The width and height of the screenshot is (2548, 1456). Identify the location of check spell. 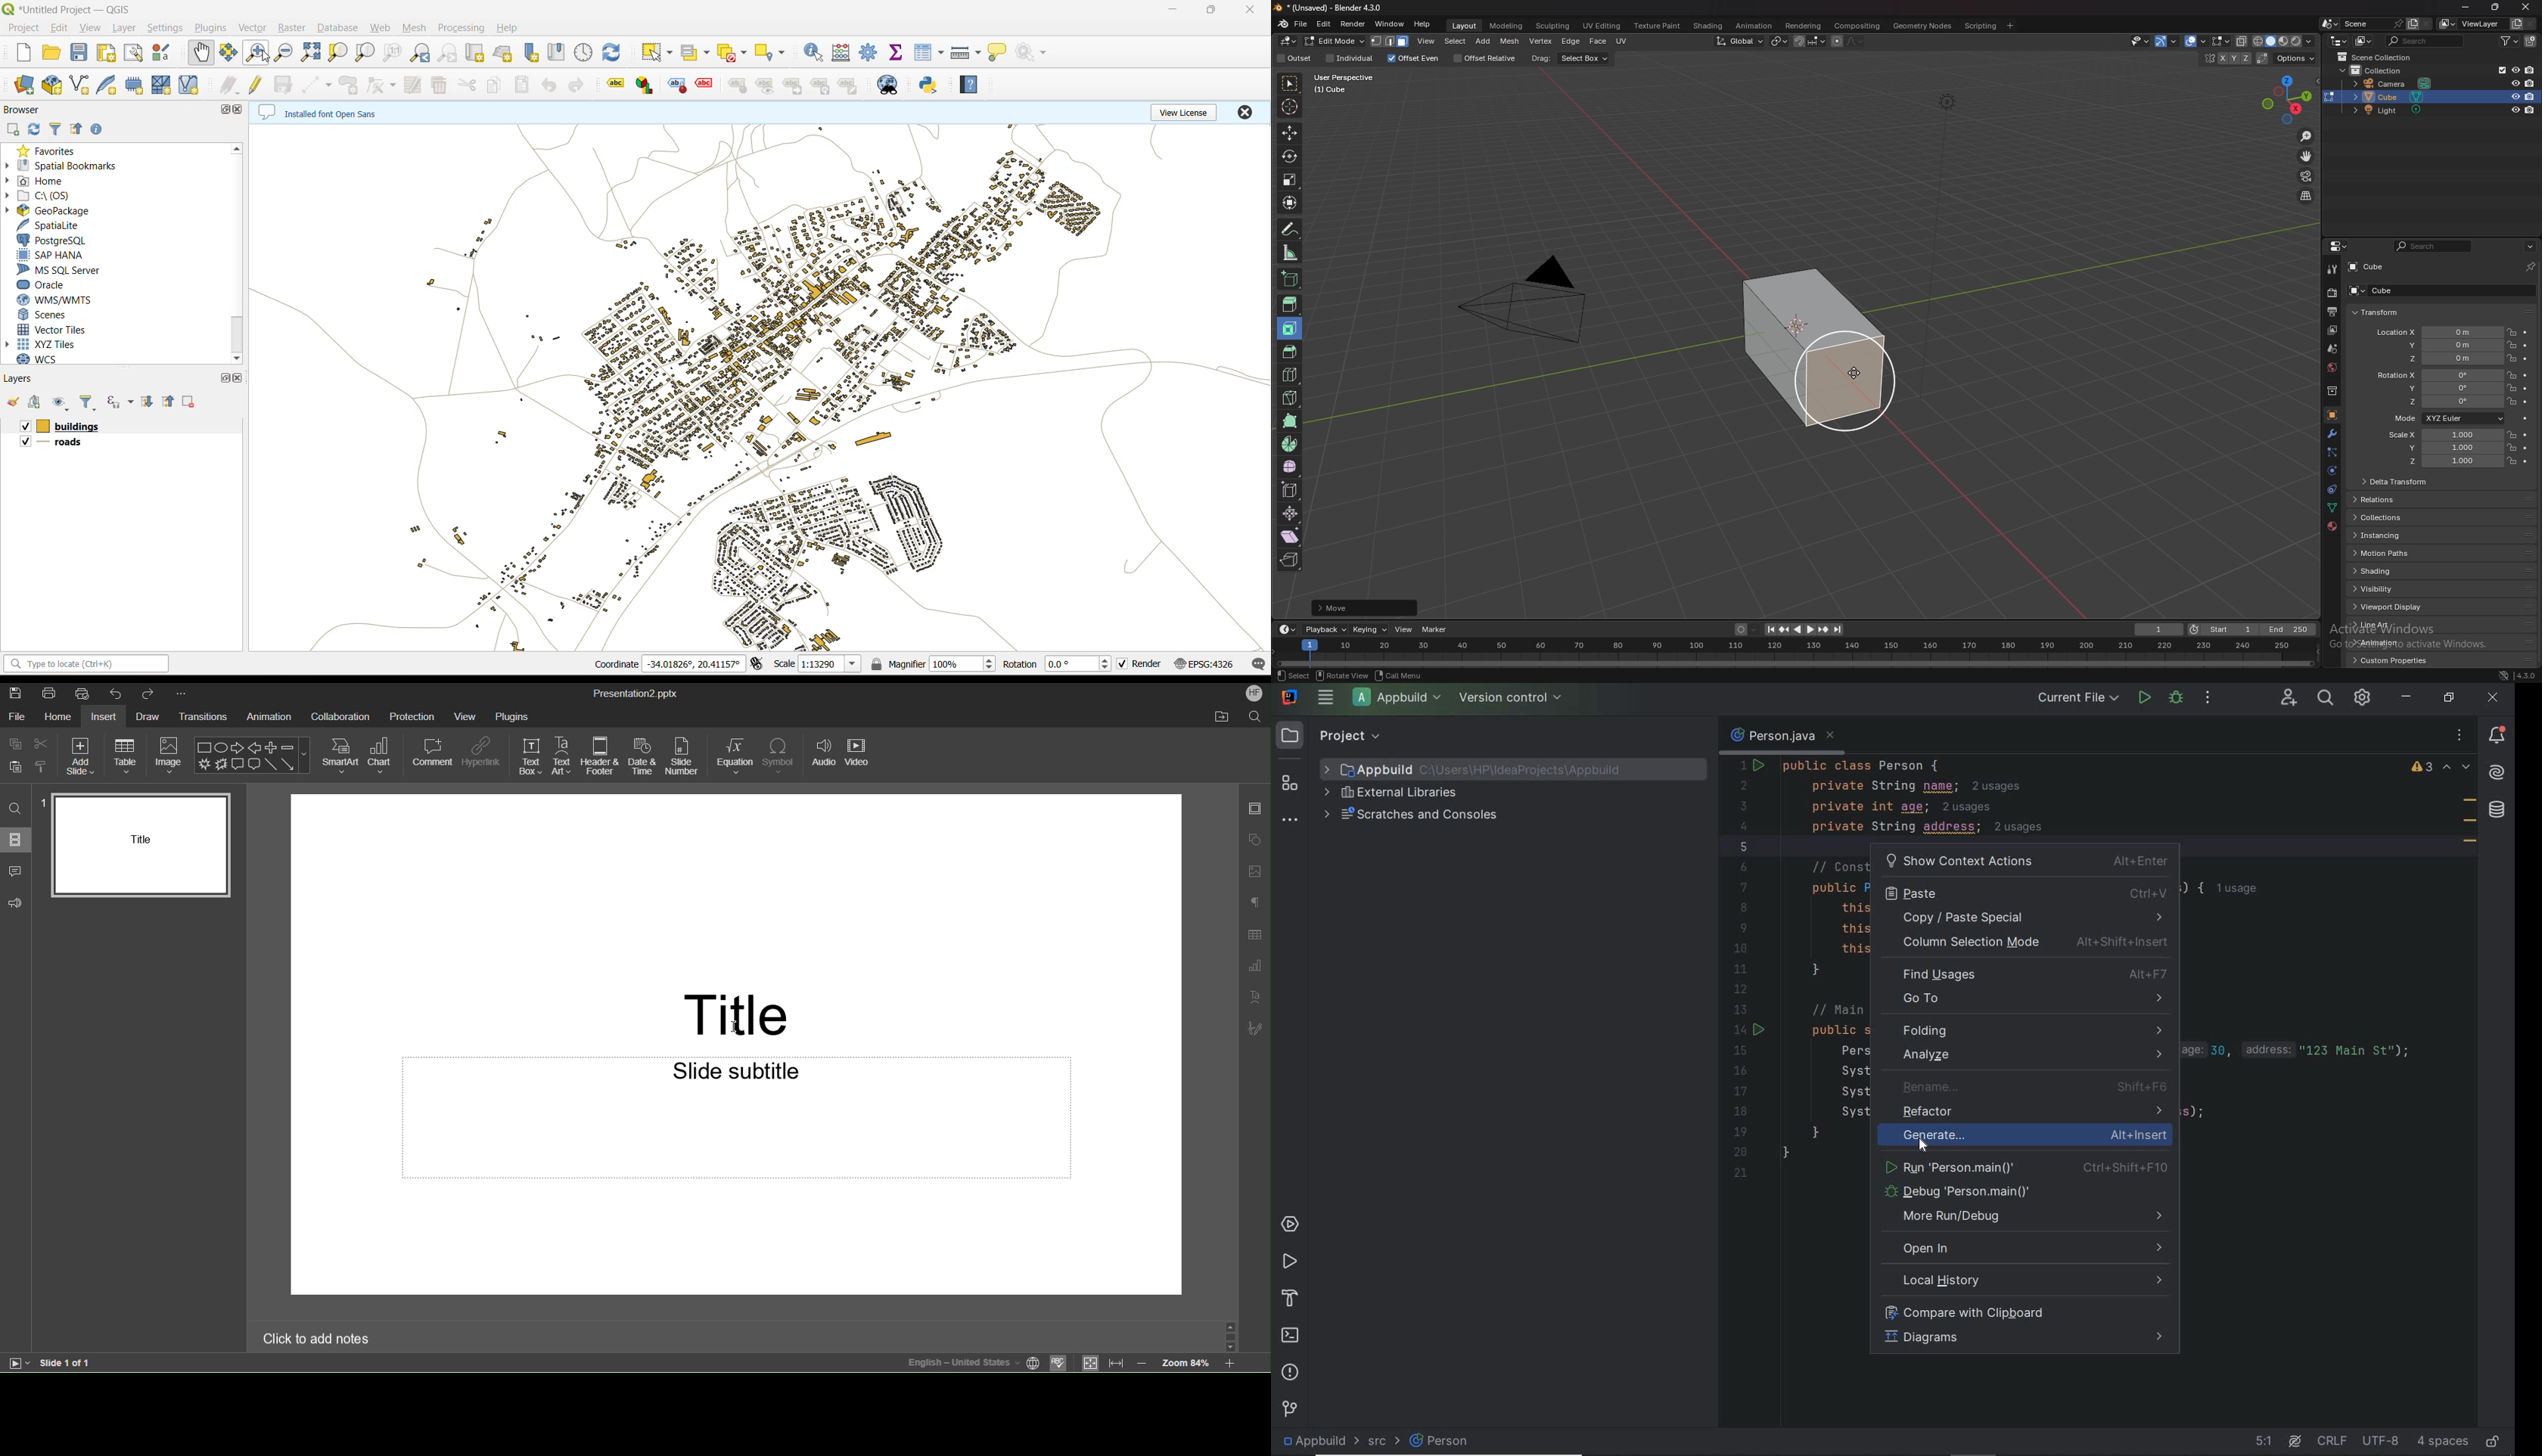
(1059, 1363).